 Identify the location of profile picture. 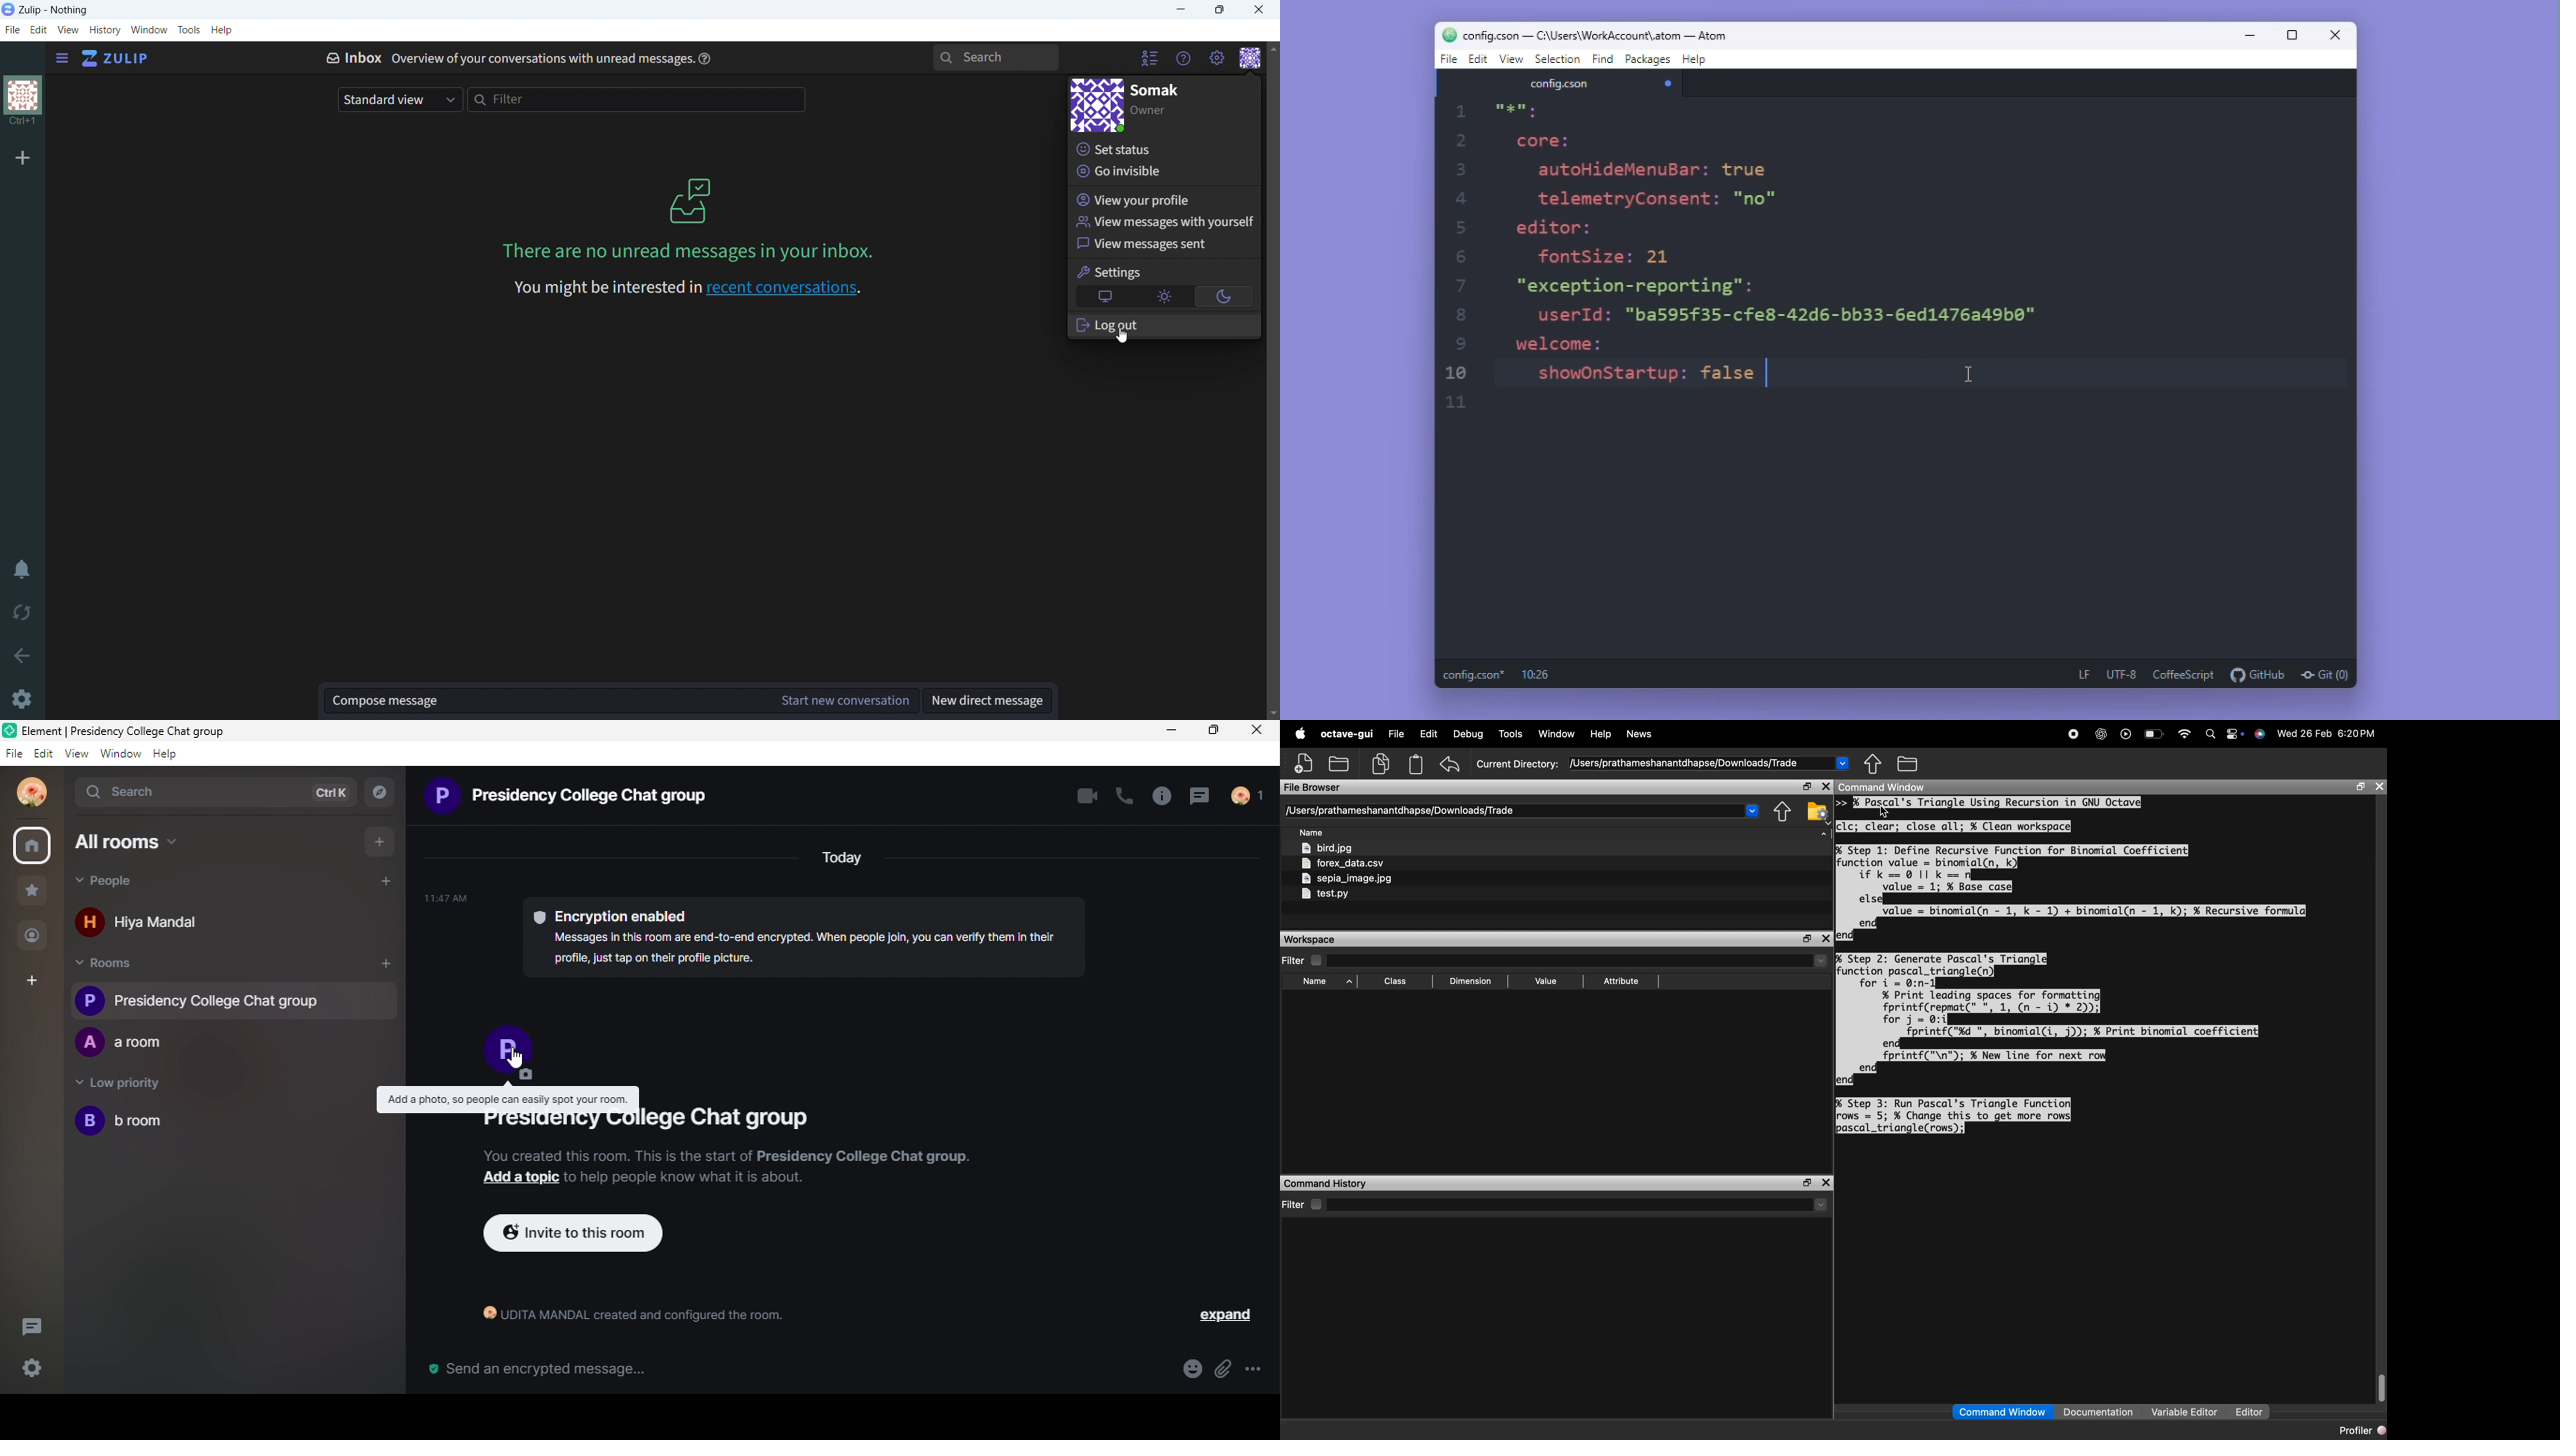
(1096, 105).